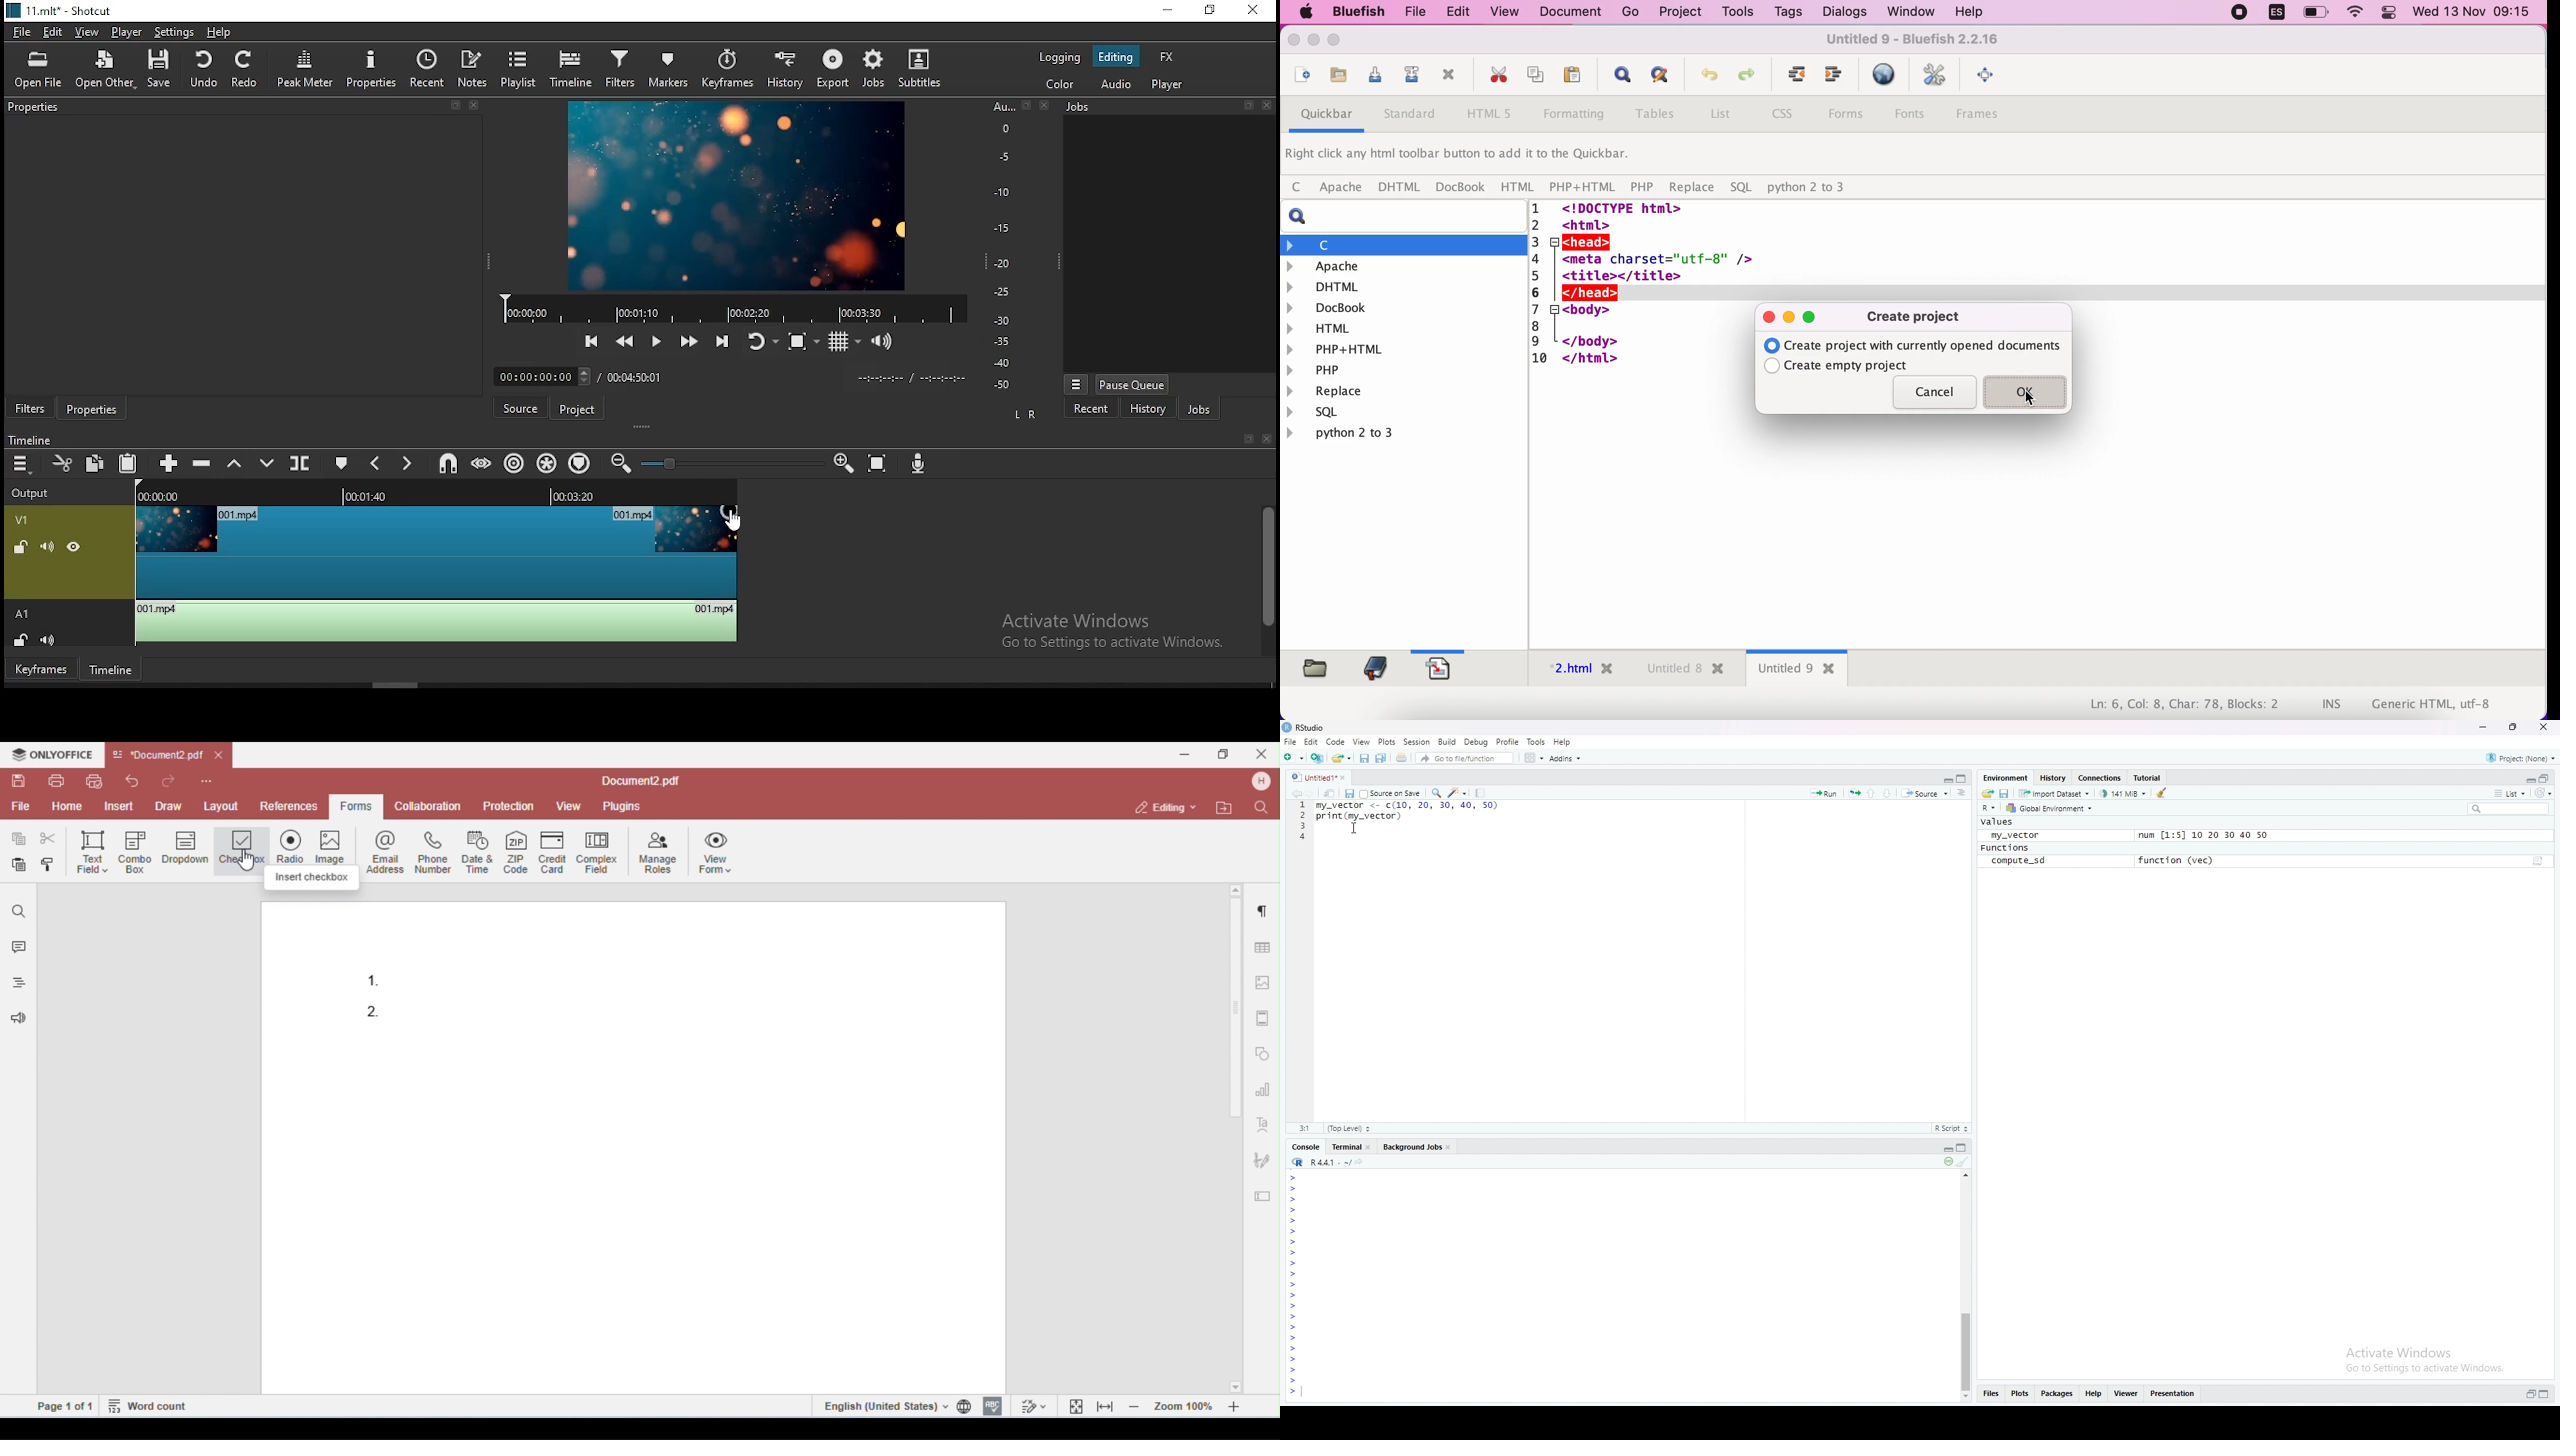 Image resolution: width=2576 pixels, height=1456 pixels. Describe the element at coordinates (1967, 1174) in the screenshot. I see `Up` at that location.